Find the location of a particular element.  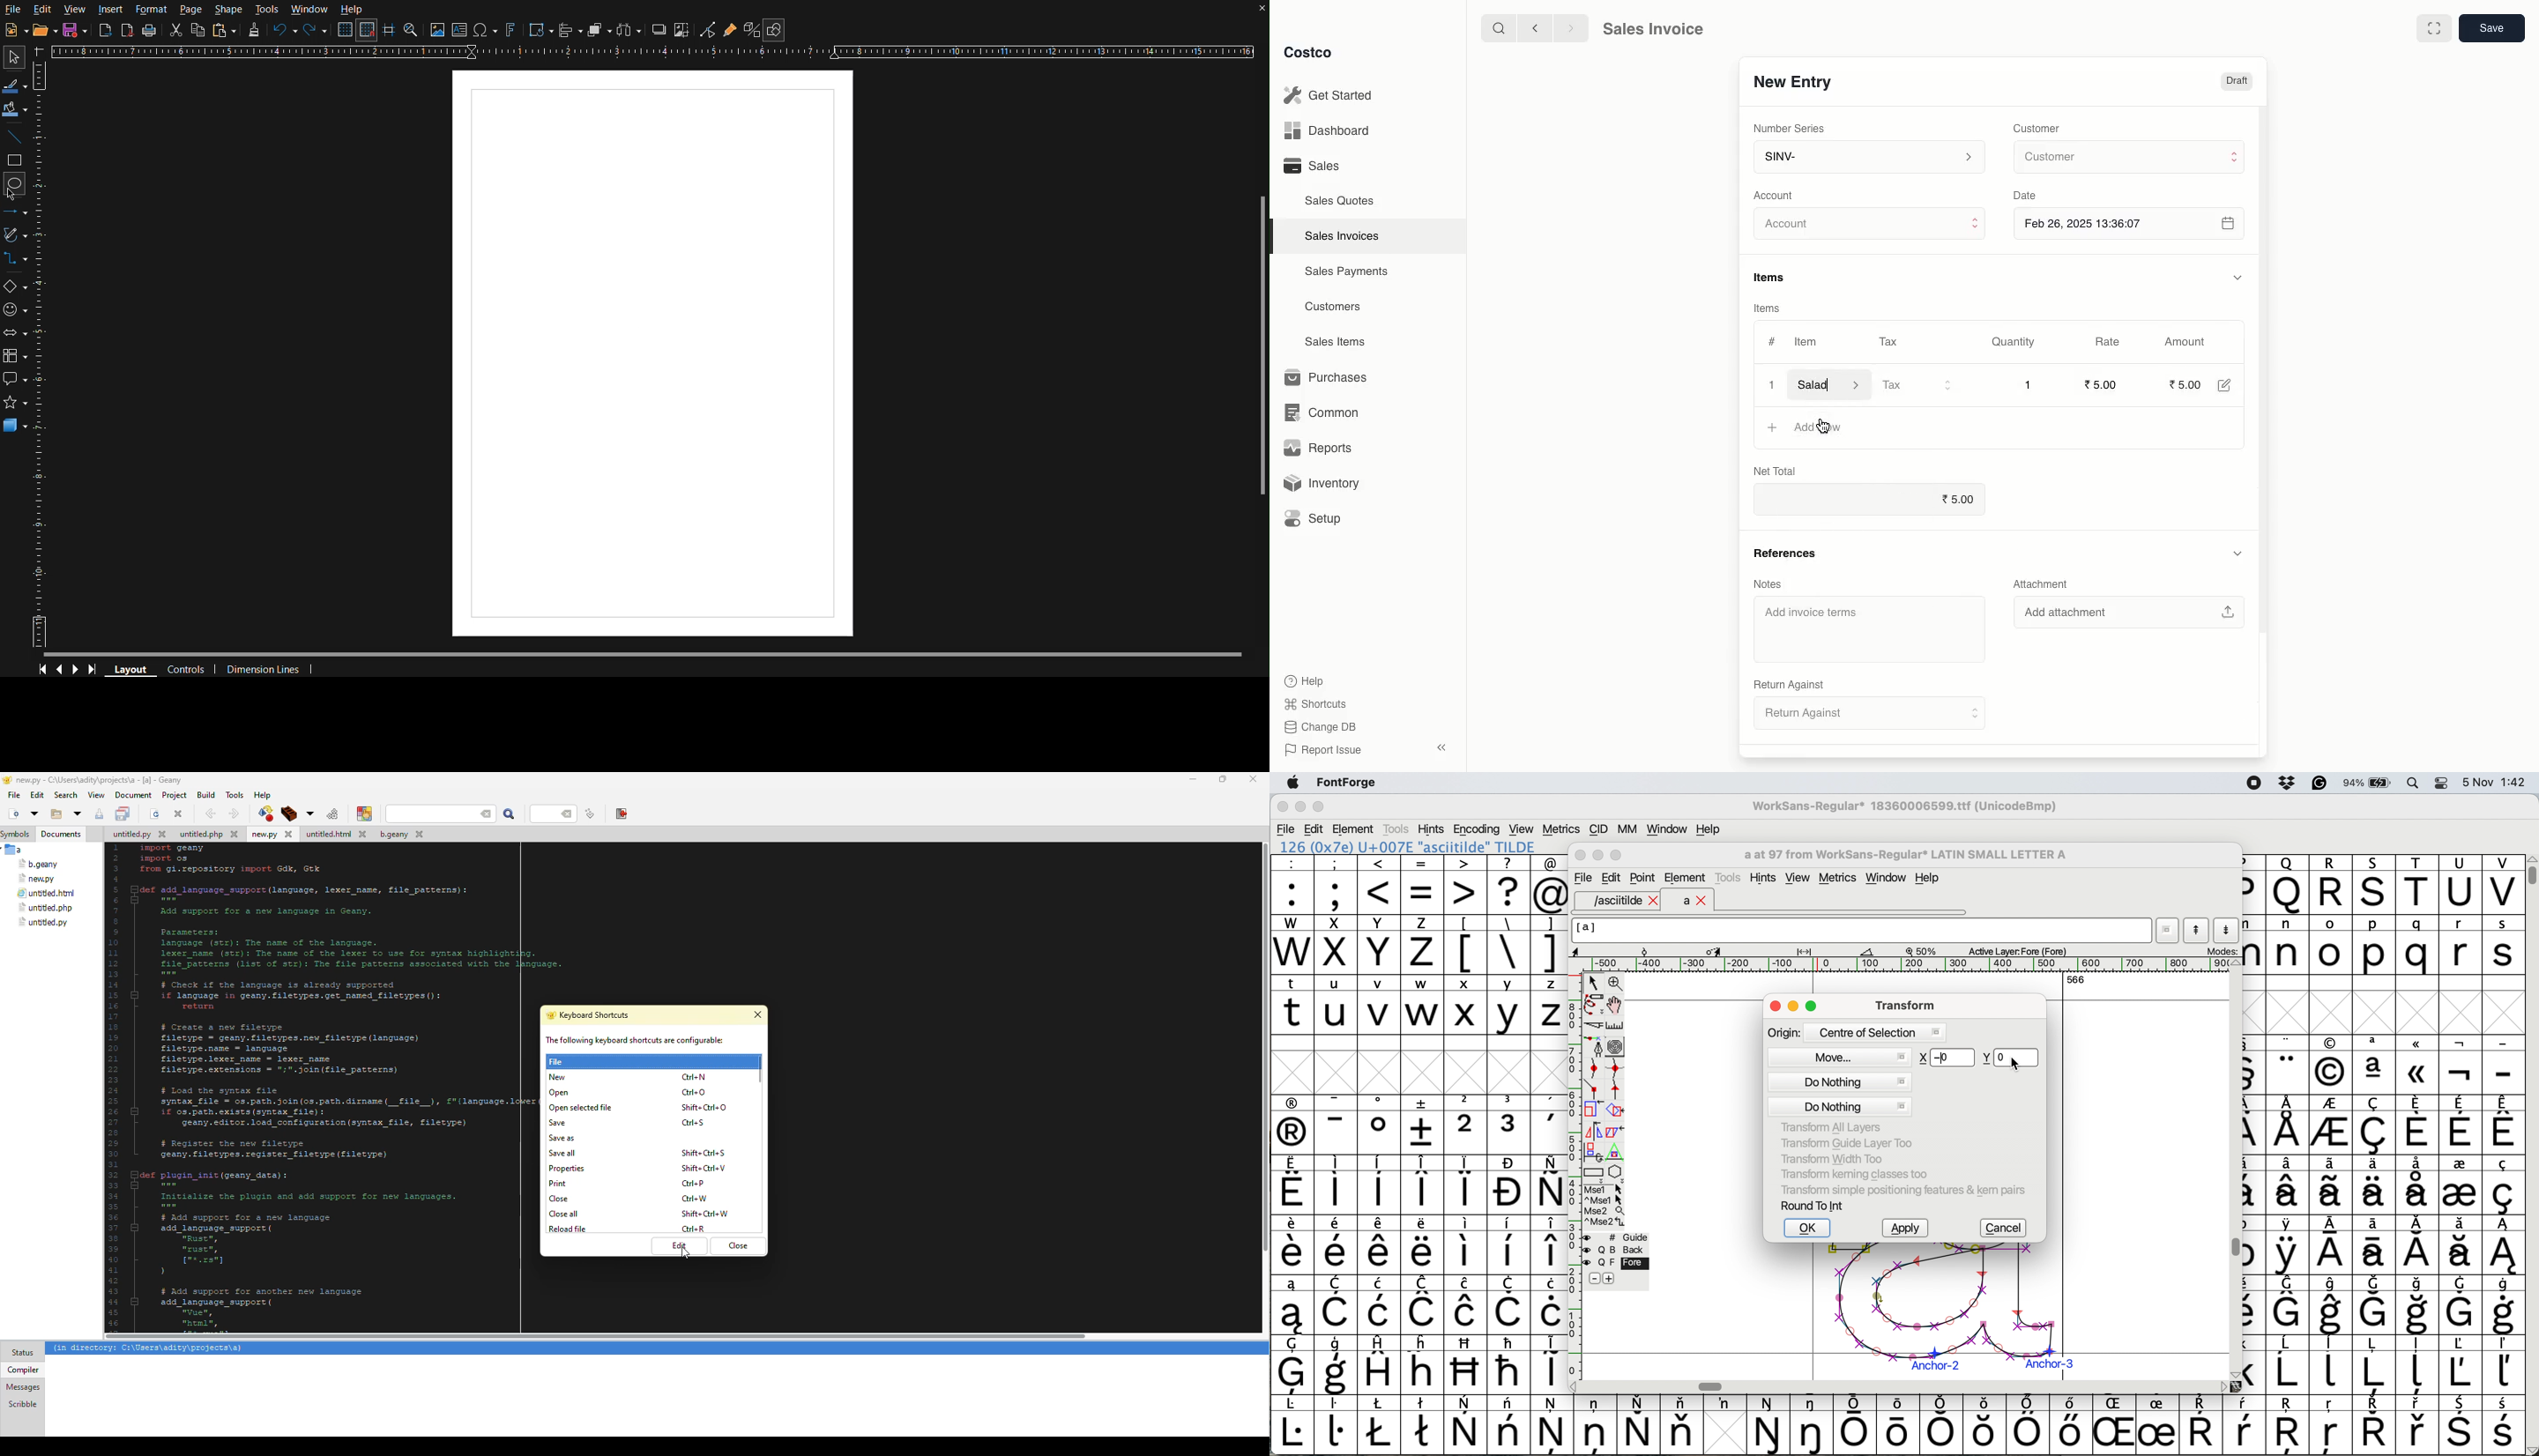

q is located at coordinates (2420, 945).